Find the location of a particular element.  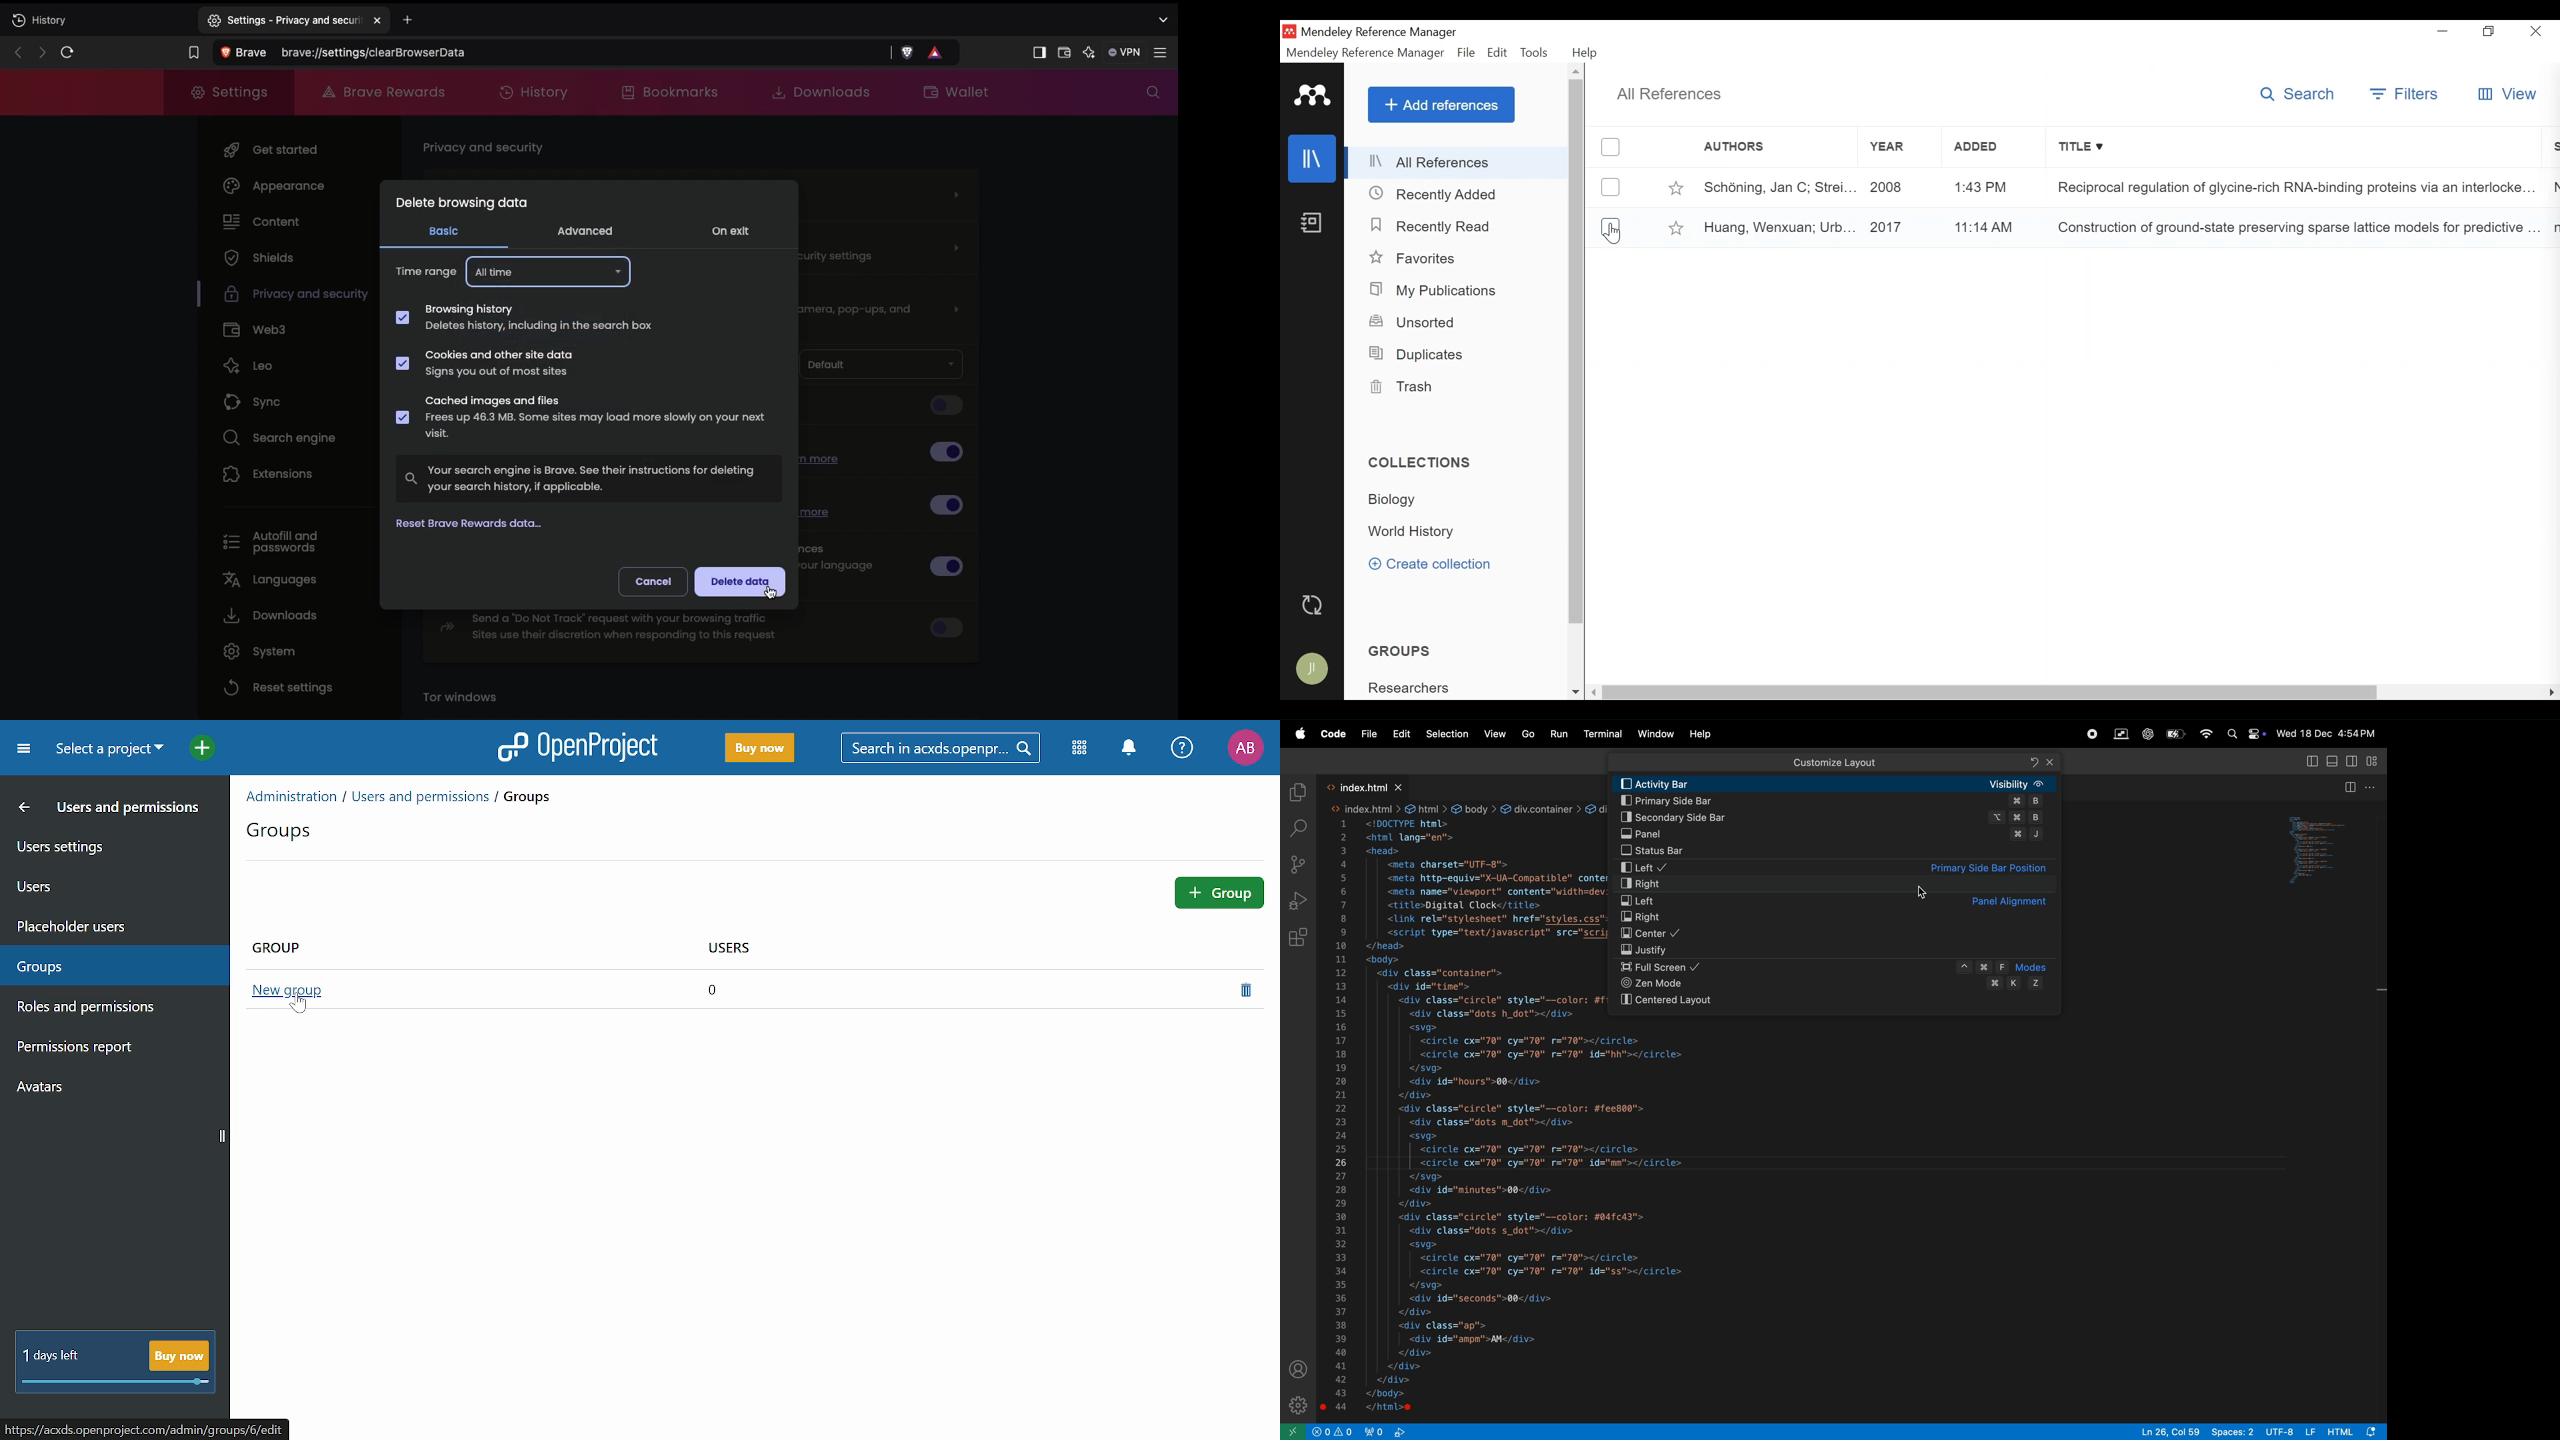

split editor is located at coordinates (2349, 787).